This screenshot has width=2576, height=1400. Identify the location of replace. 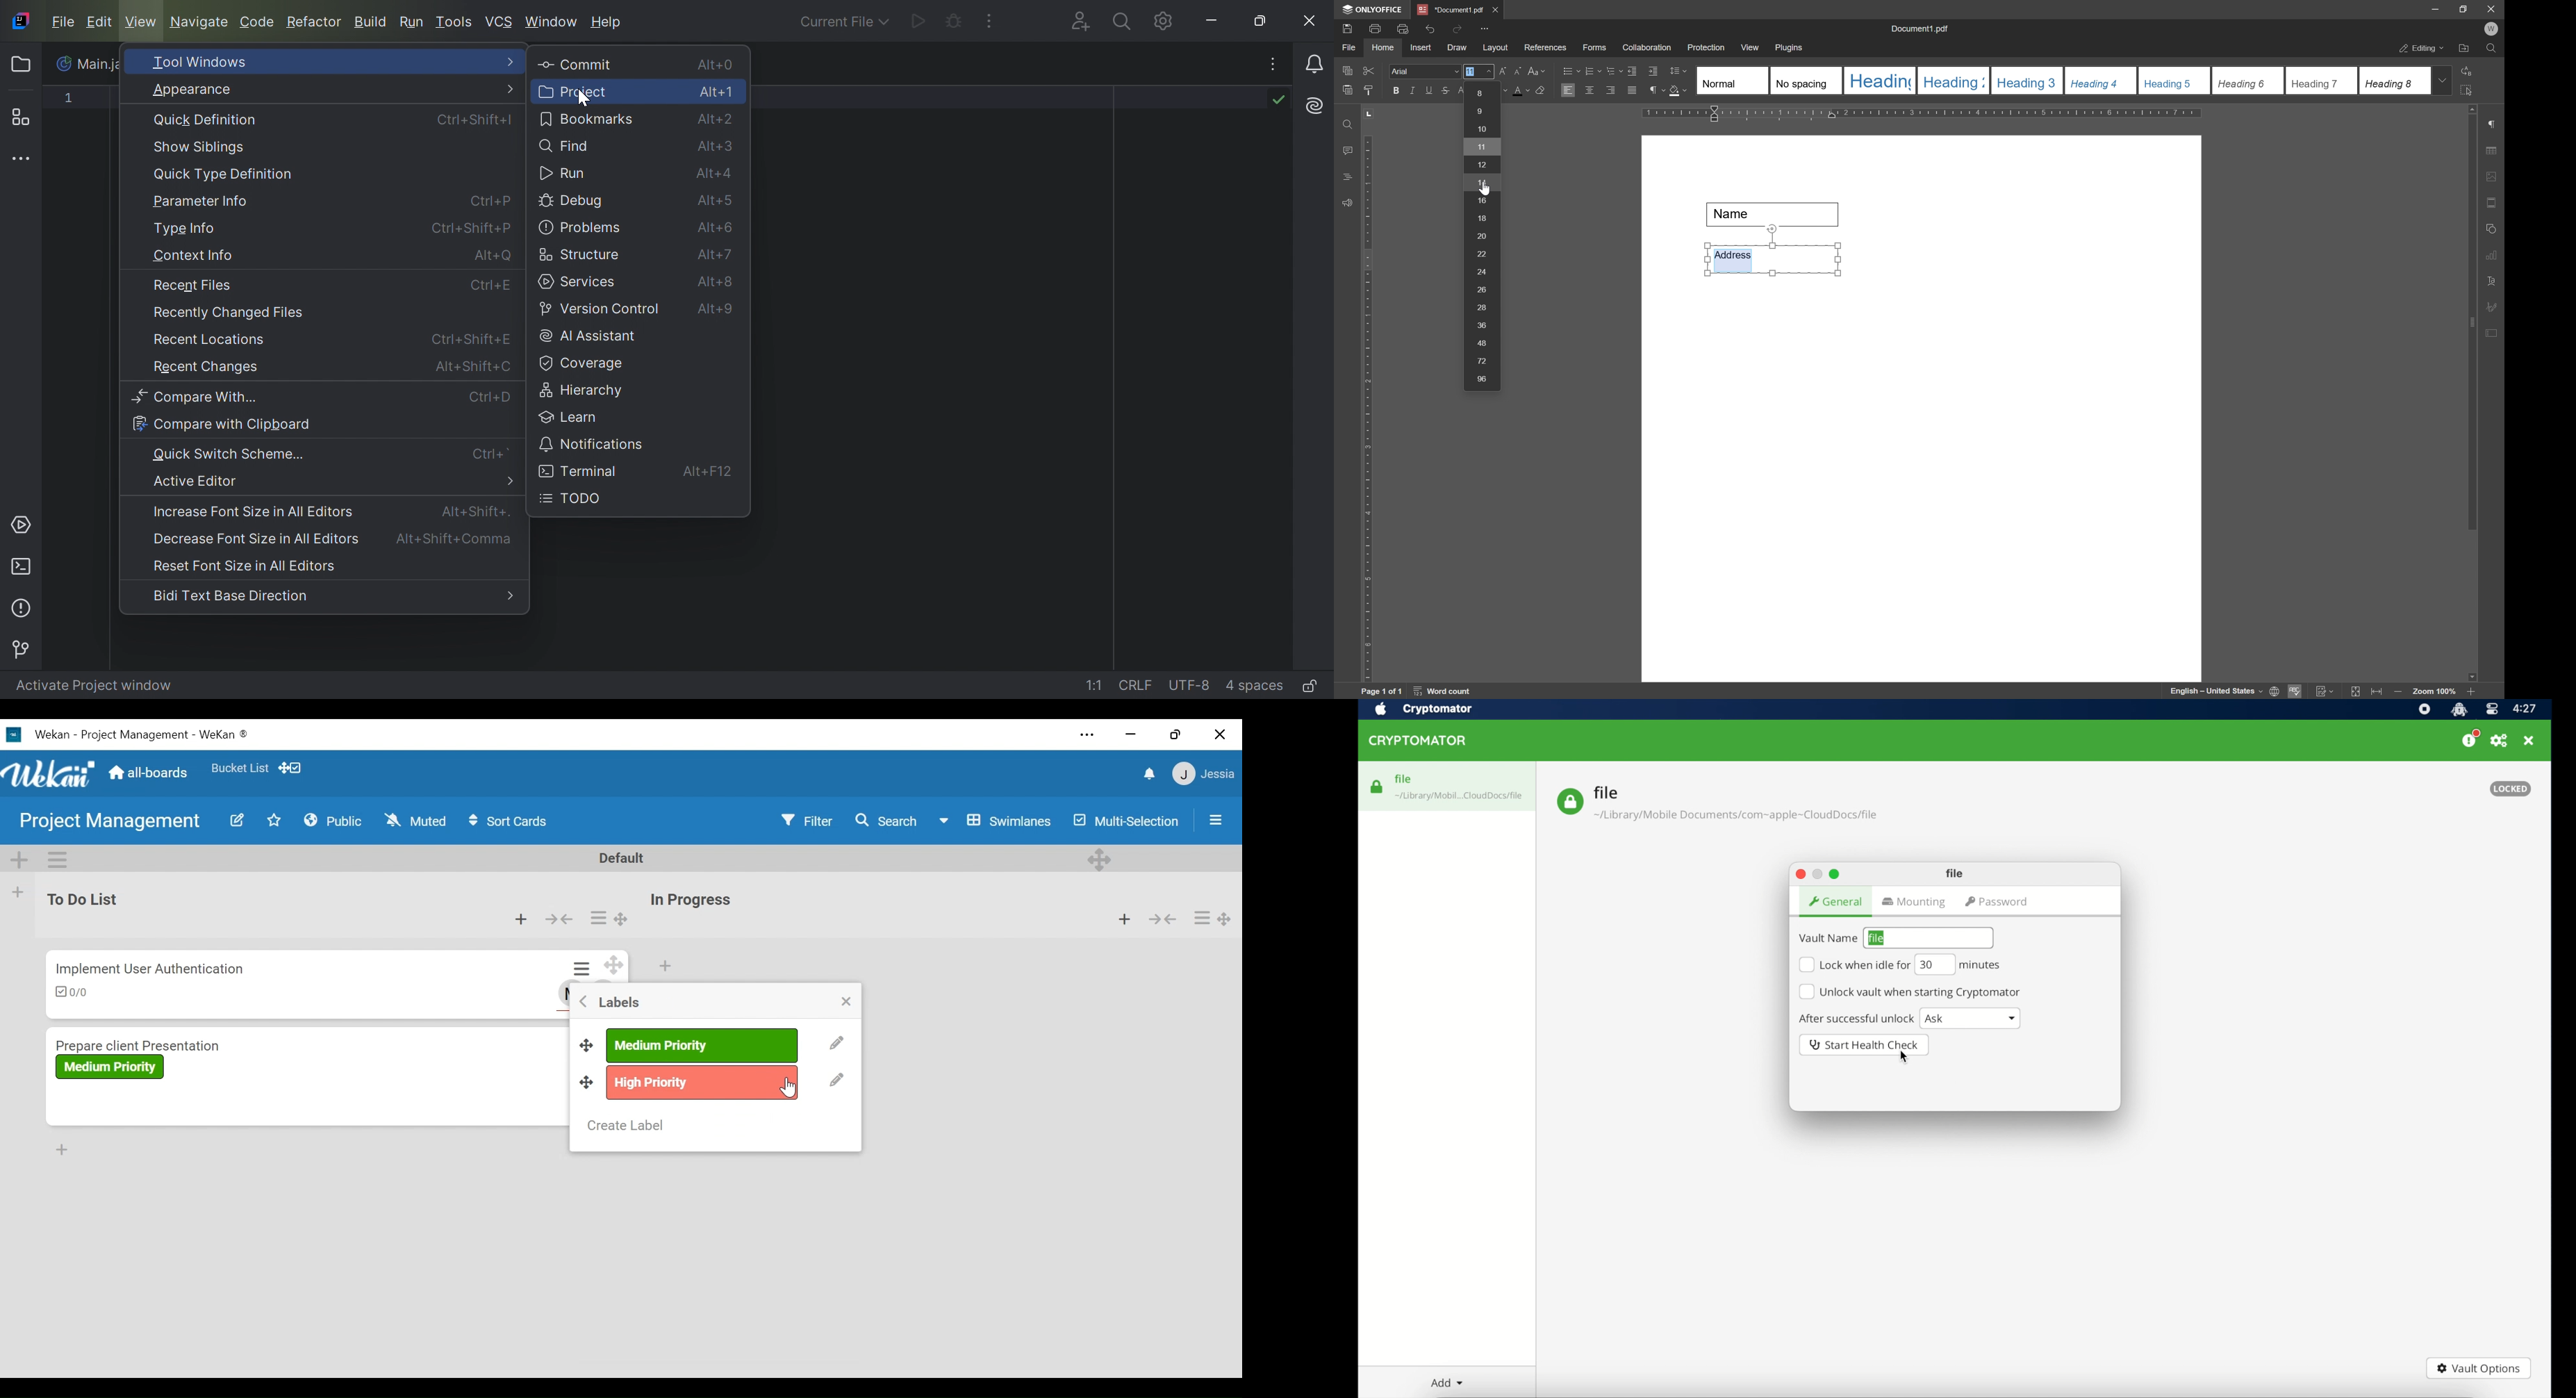
(2468, 70).